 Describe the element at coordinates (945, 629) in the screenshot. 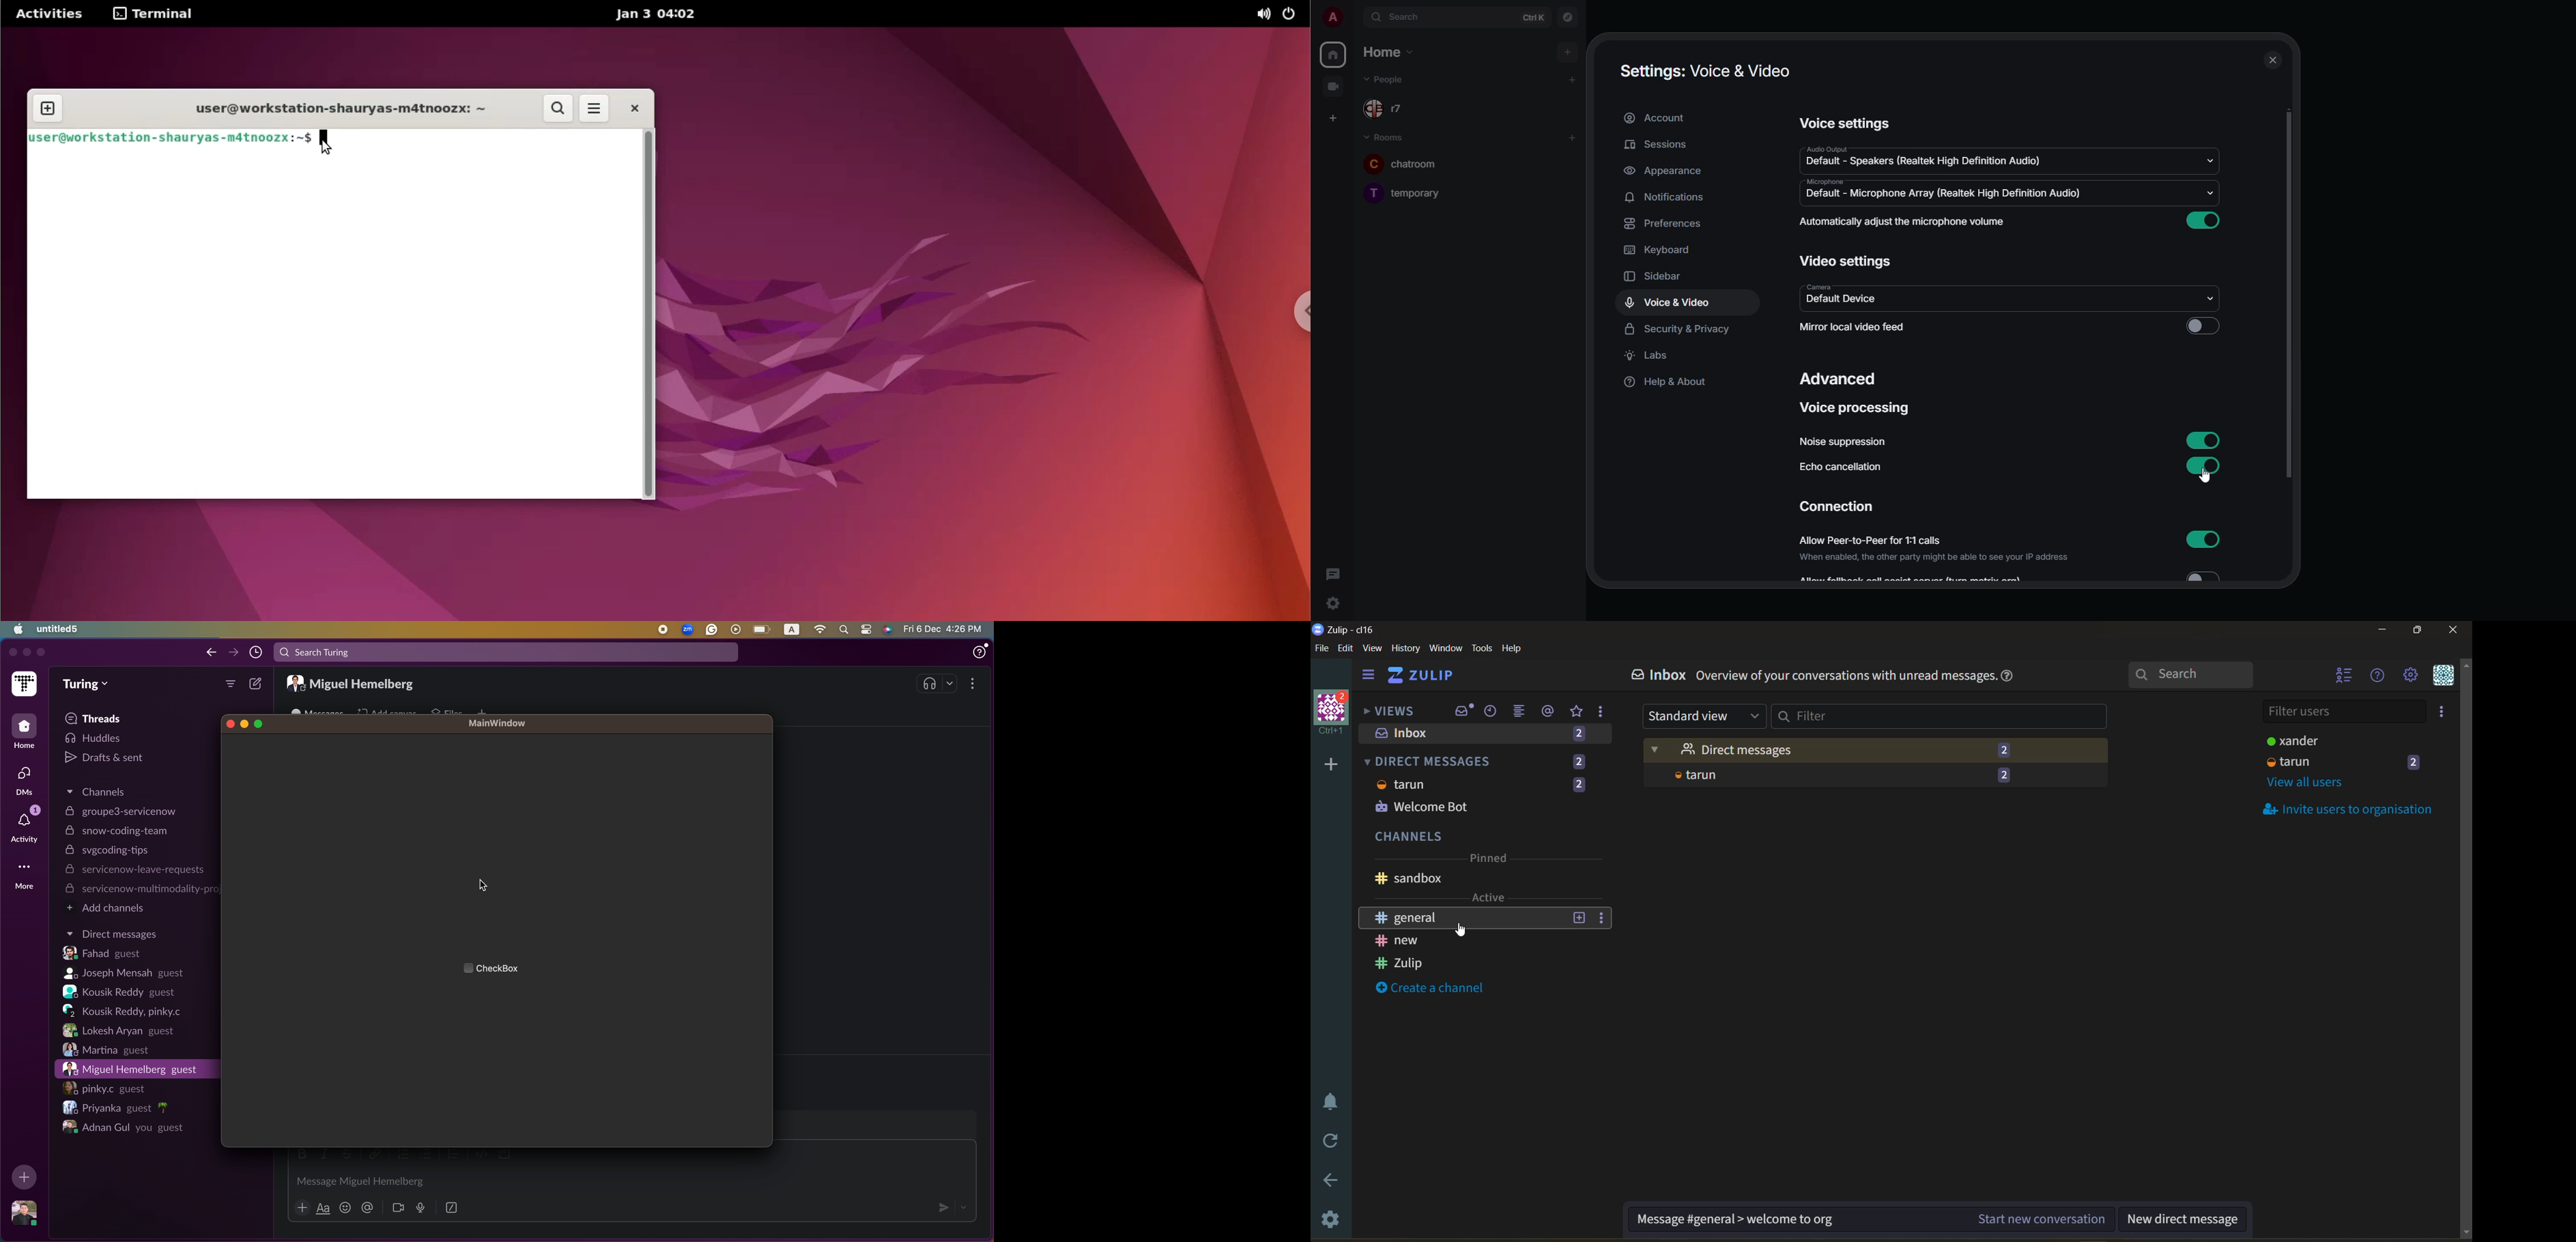

I see `data and time` at that location.